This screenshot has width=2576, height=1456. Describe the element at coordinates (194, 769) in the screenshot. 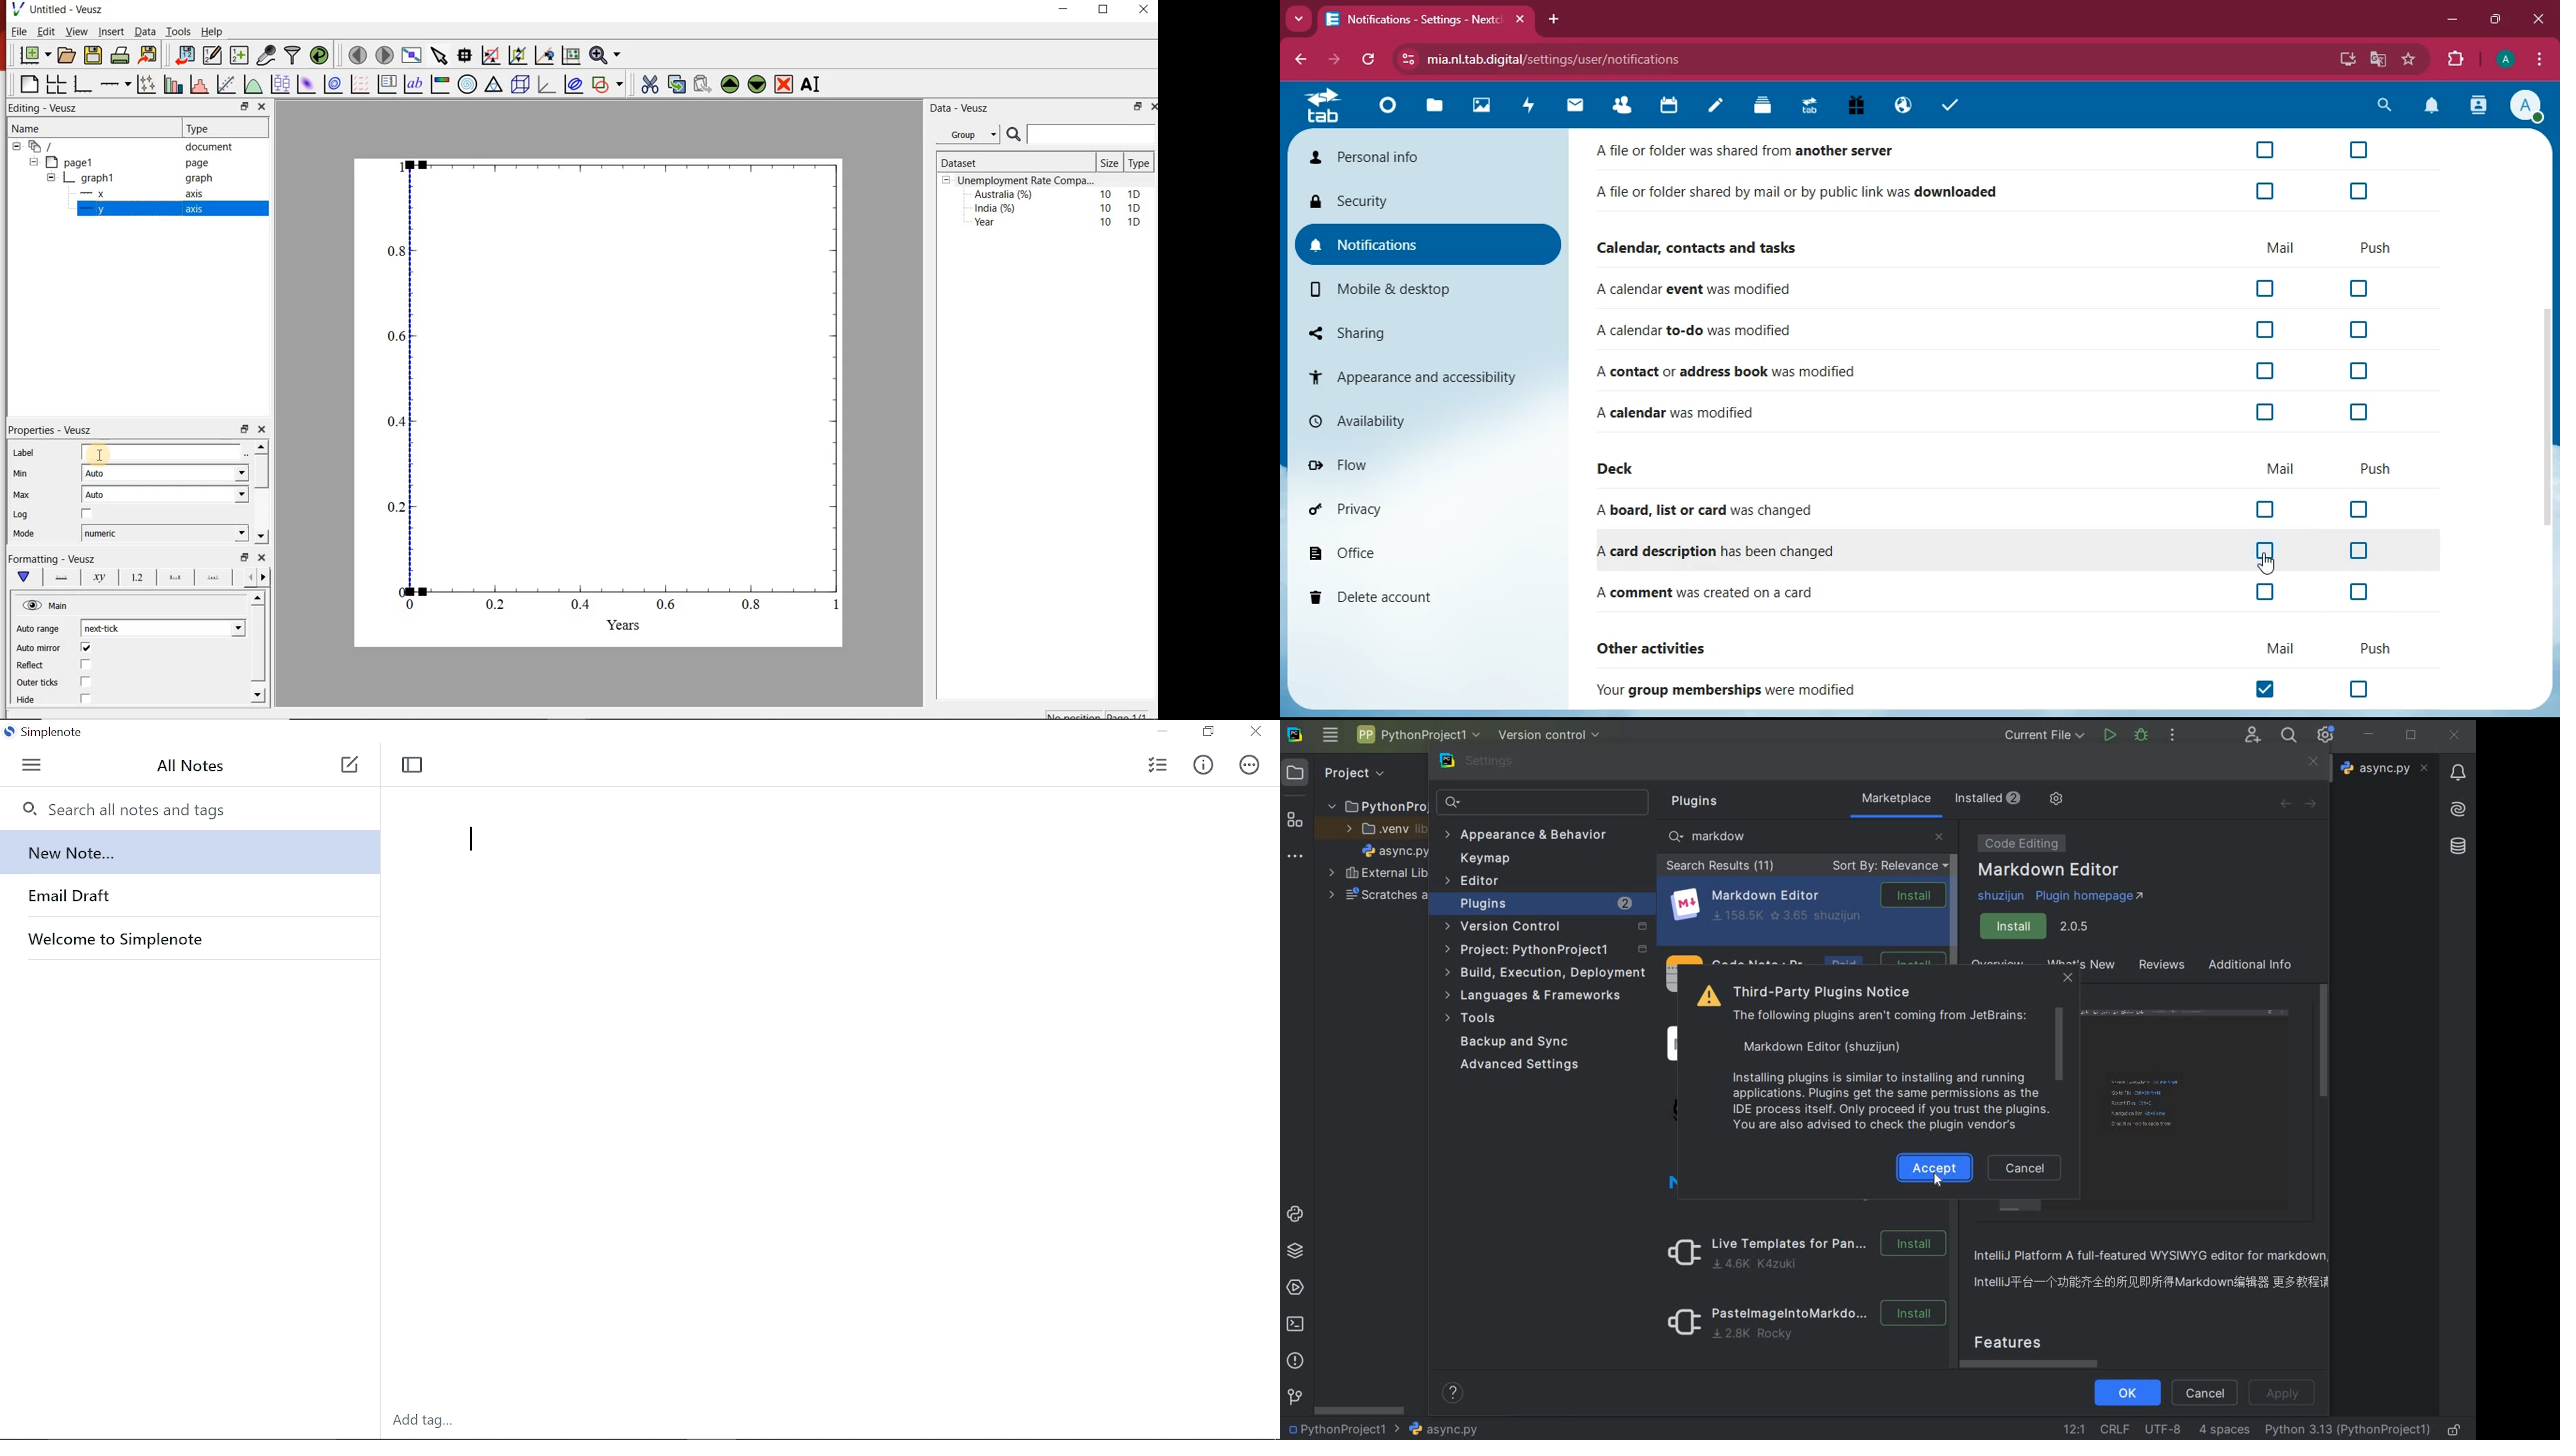

I see `All notes` at that location.